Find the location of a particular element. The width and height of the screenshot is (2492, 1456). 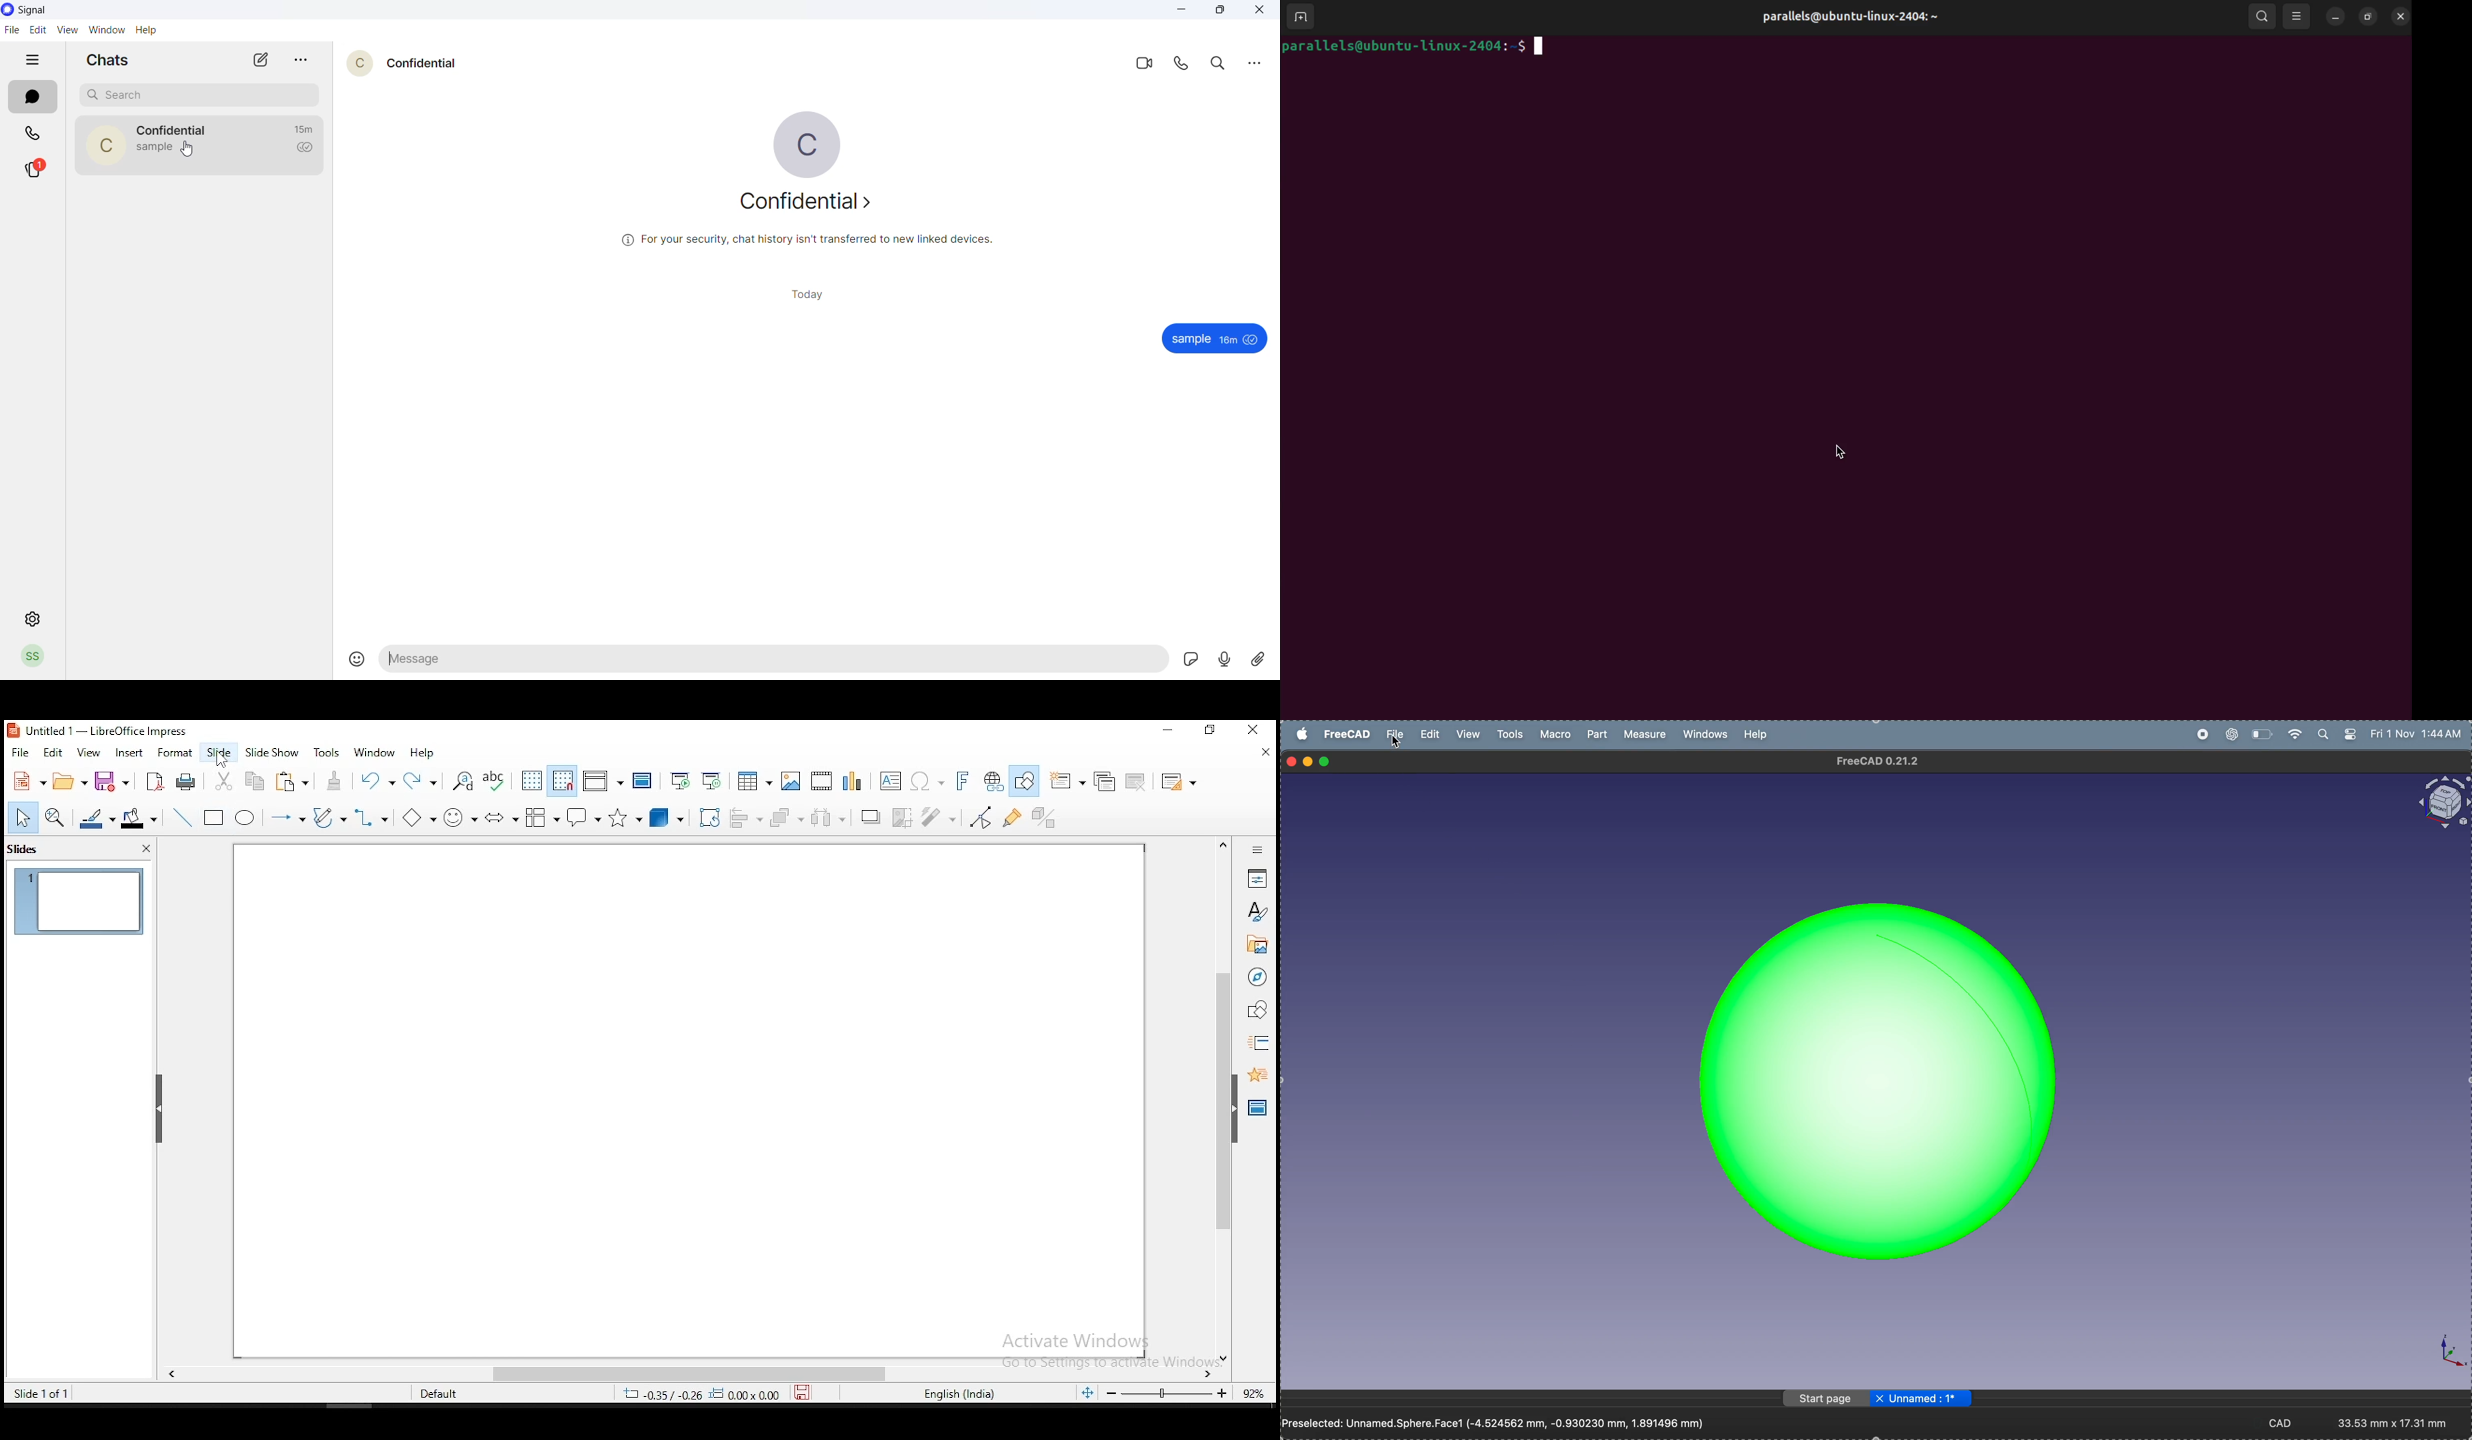

slide show is located at coordinates (275, 752).